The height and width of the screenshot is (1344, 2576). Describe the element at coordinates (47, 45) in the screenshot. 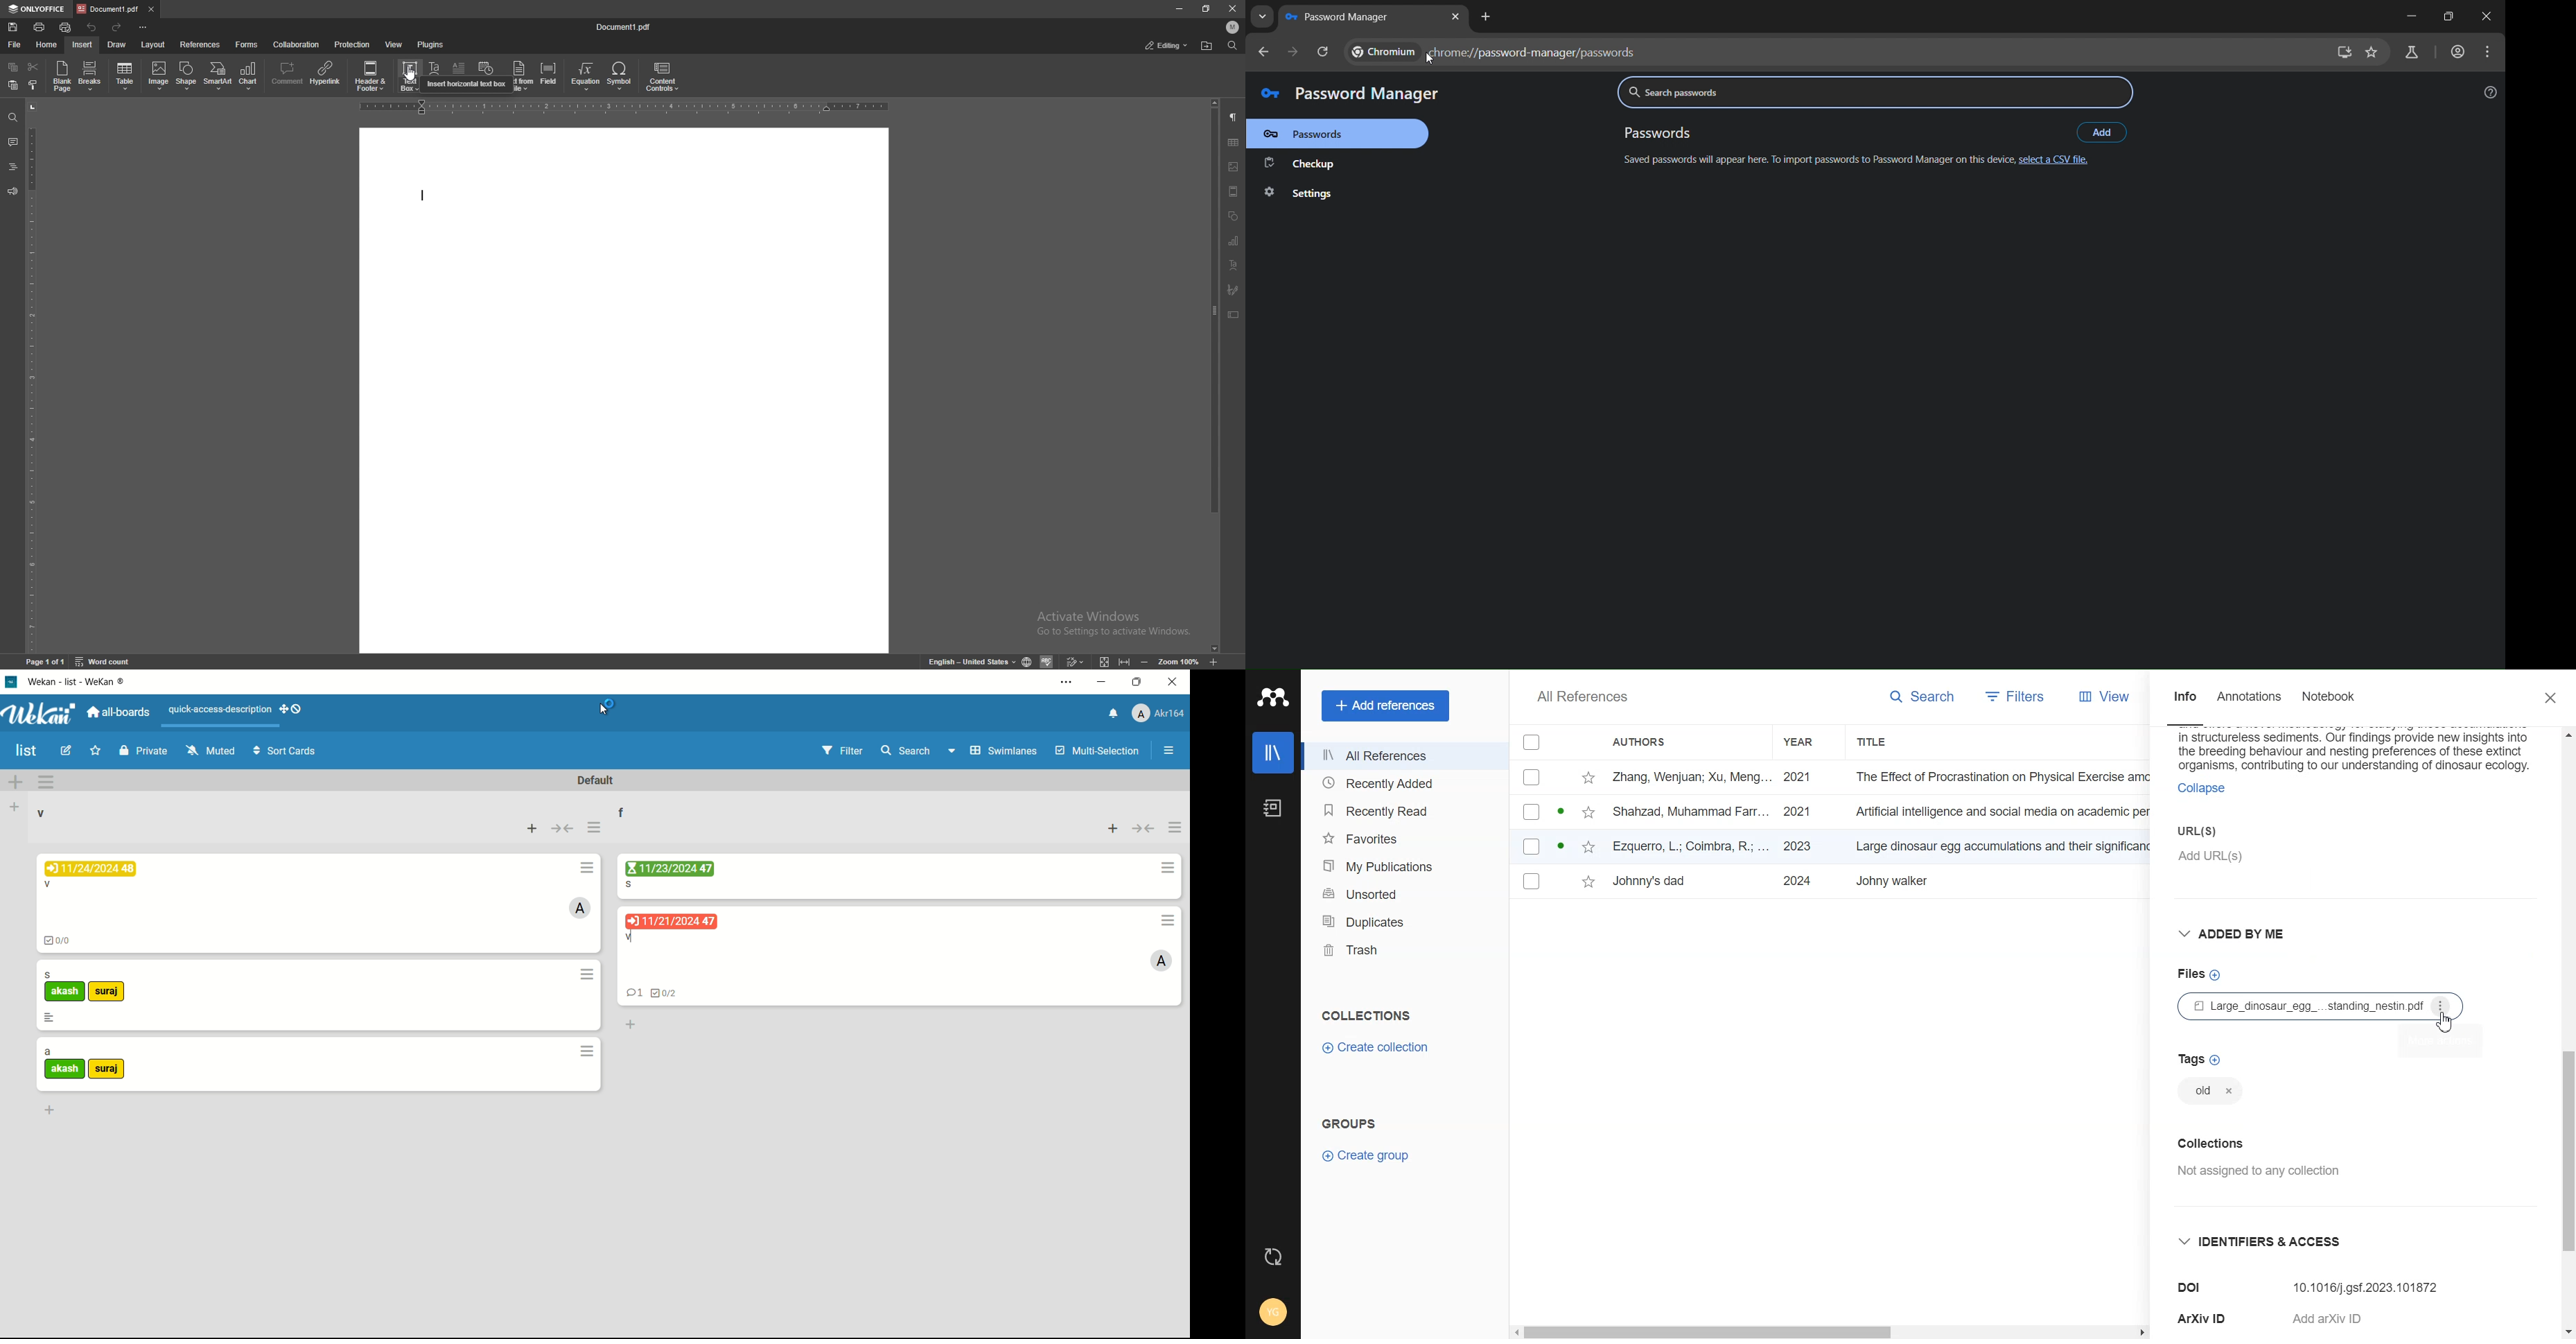

I see `home` at that location.